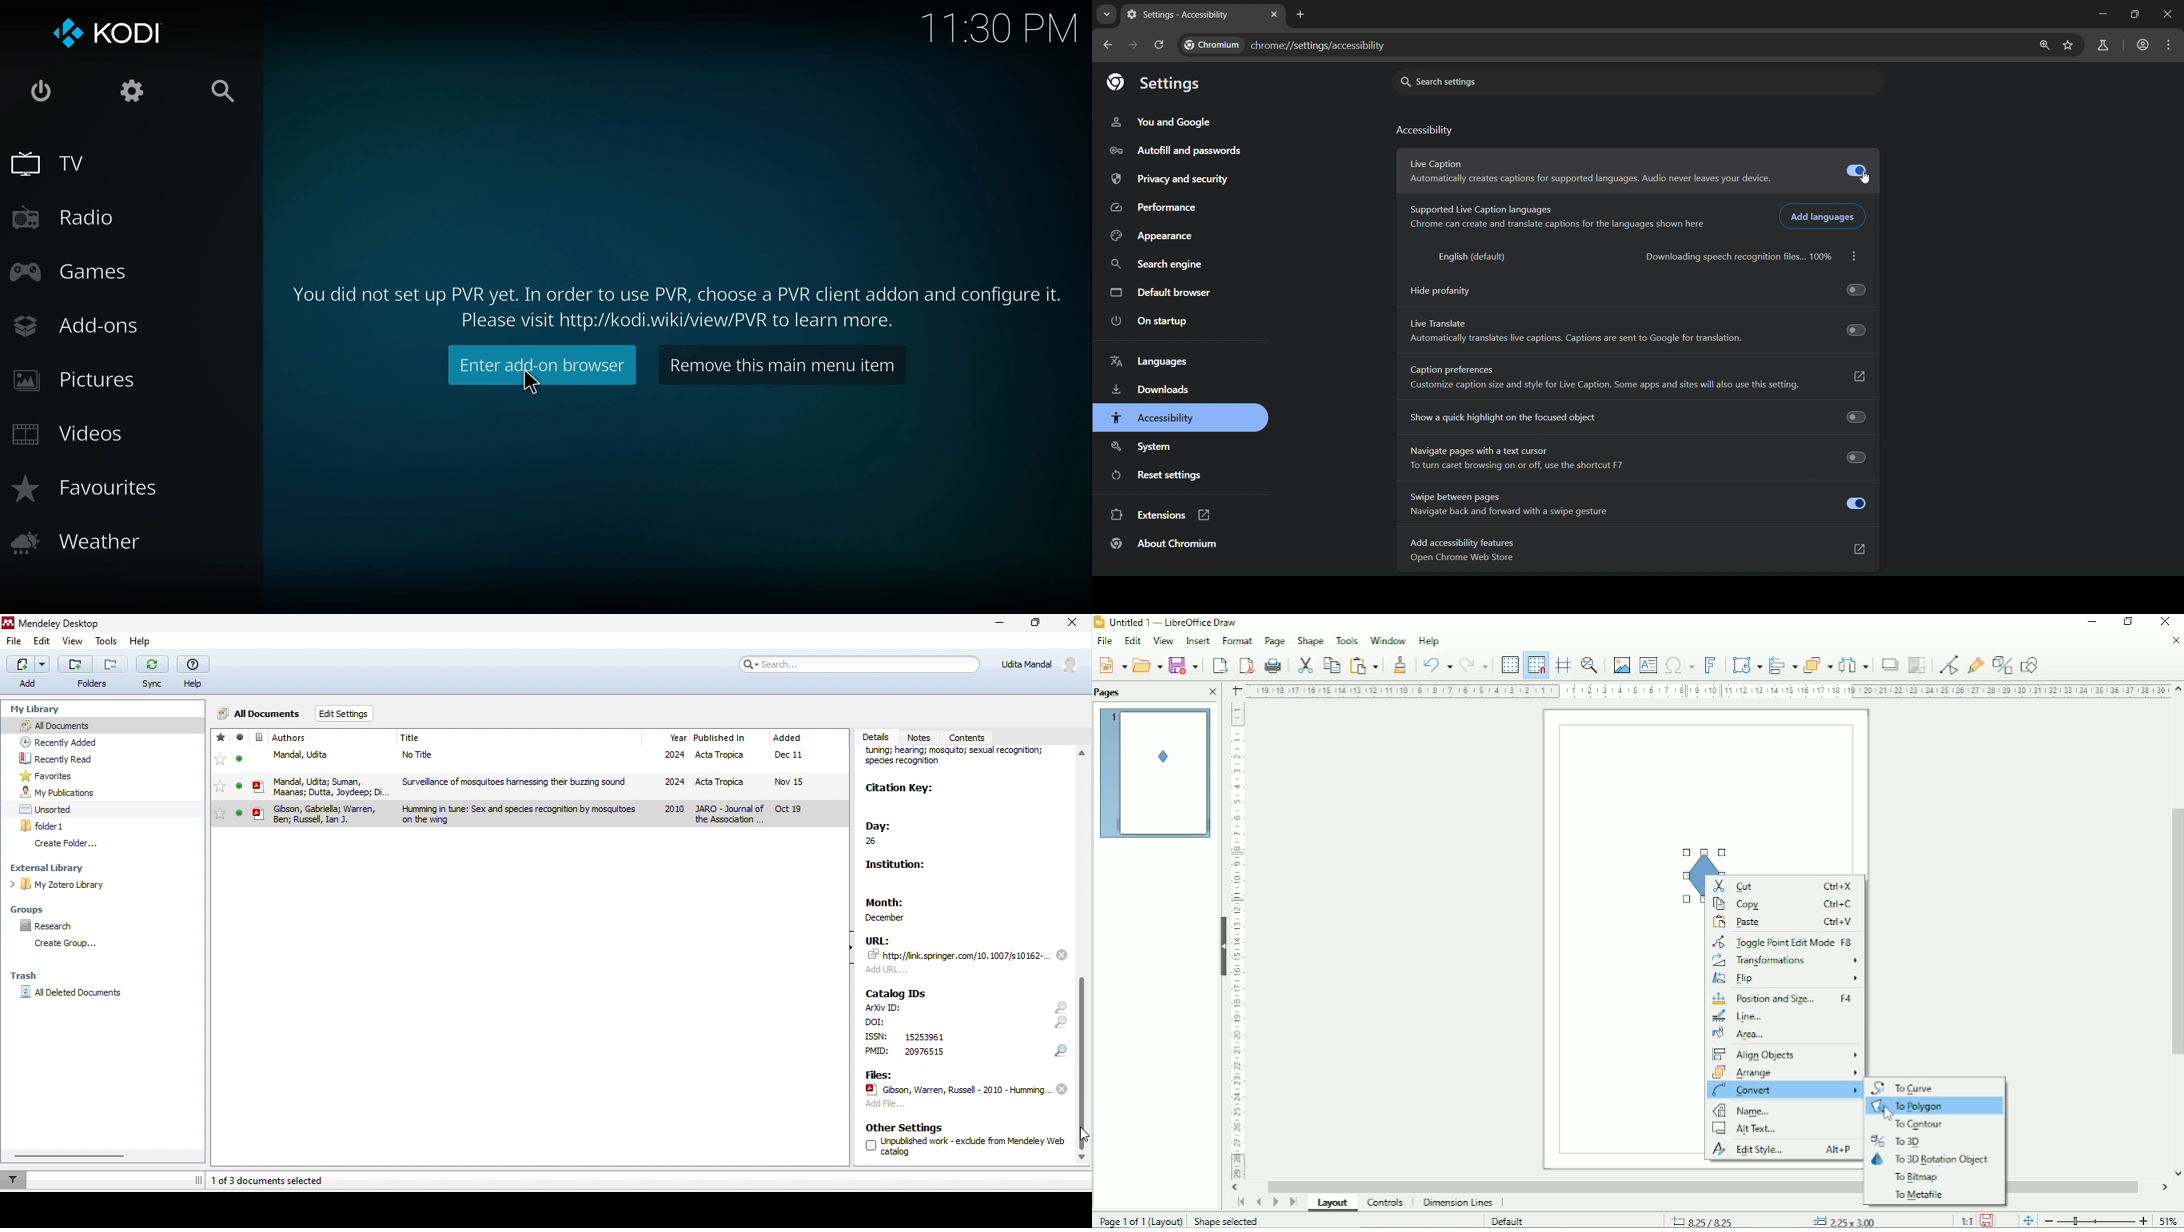 Image resolution: width=2184 pixels, height=1232 pixels. Describe the element at coordinates (1041, 664) in the screenshot. I see `account` at that location.